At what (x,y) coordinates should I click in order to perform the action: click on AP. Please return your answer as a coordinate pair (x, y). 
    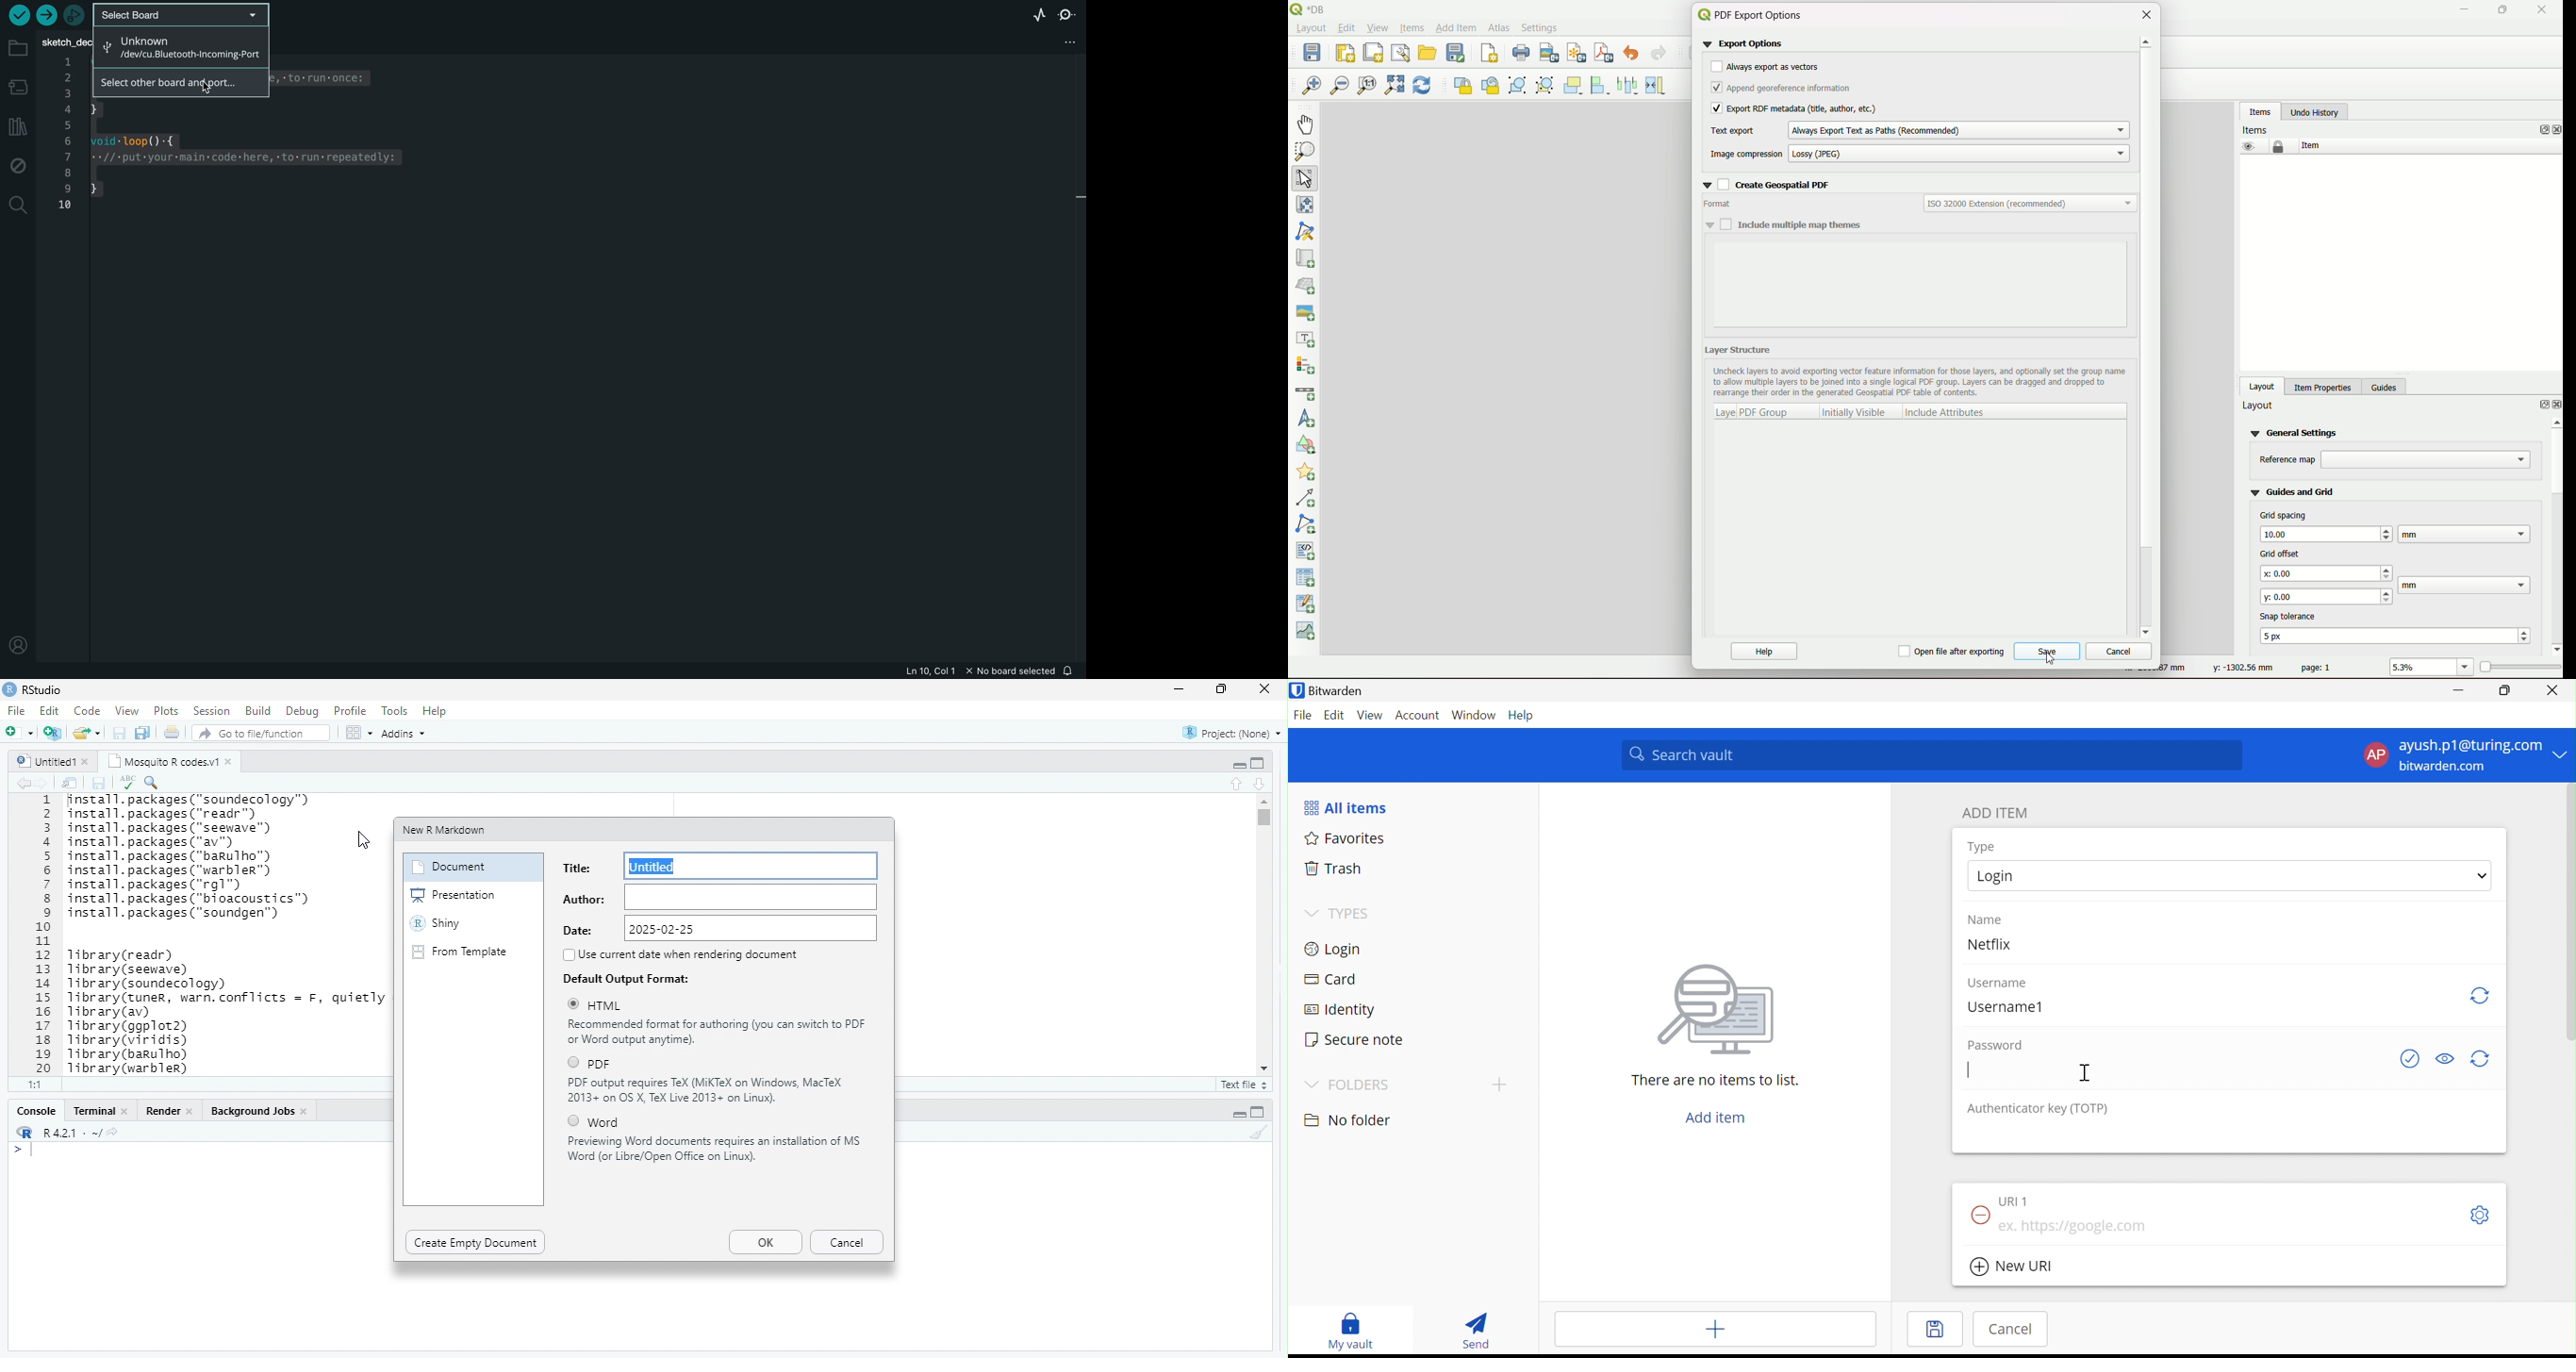
    Looking at the image, I should click on (2376, 755).